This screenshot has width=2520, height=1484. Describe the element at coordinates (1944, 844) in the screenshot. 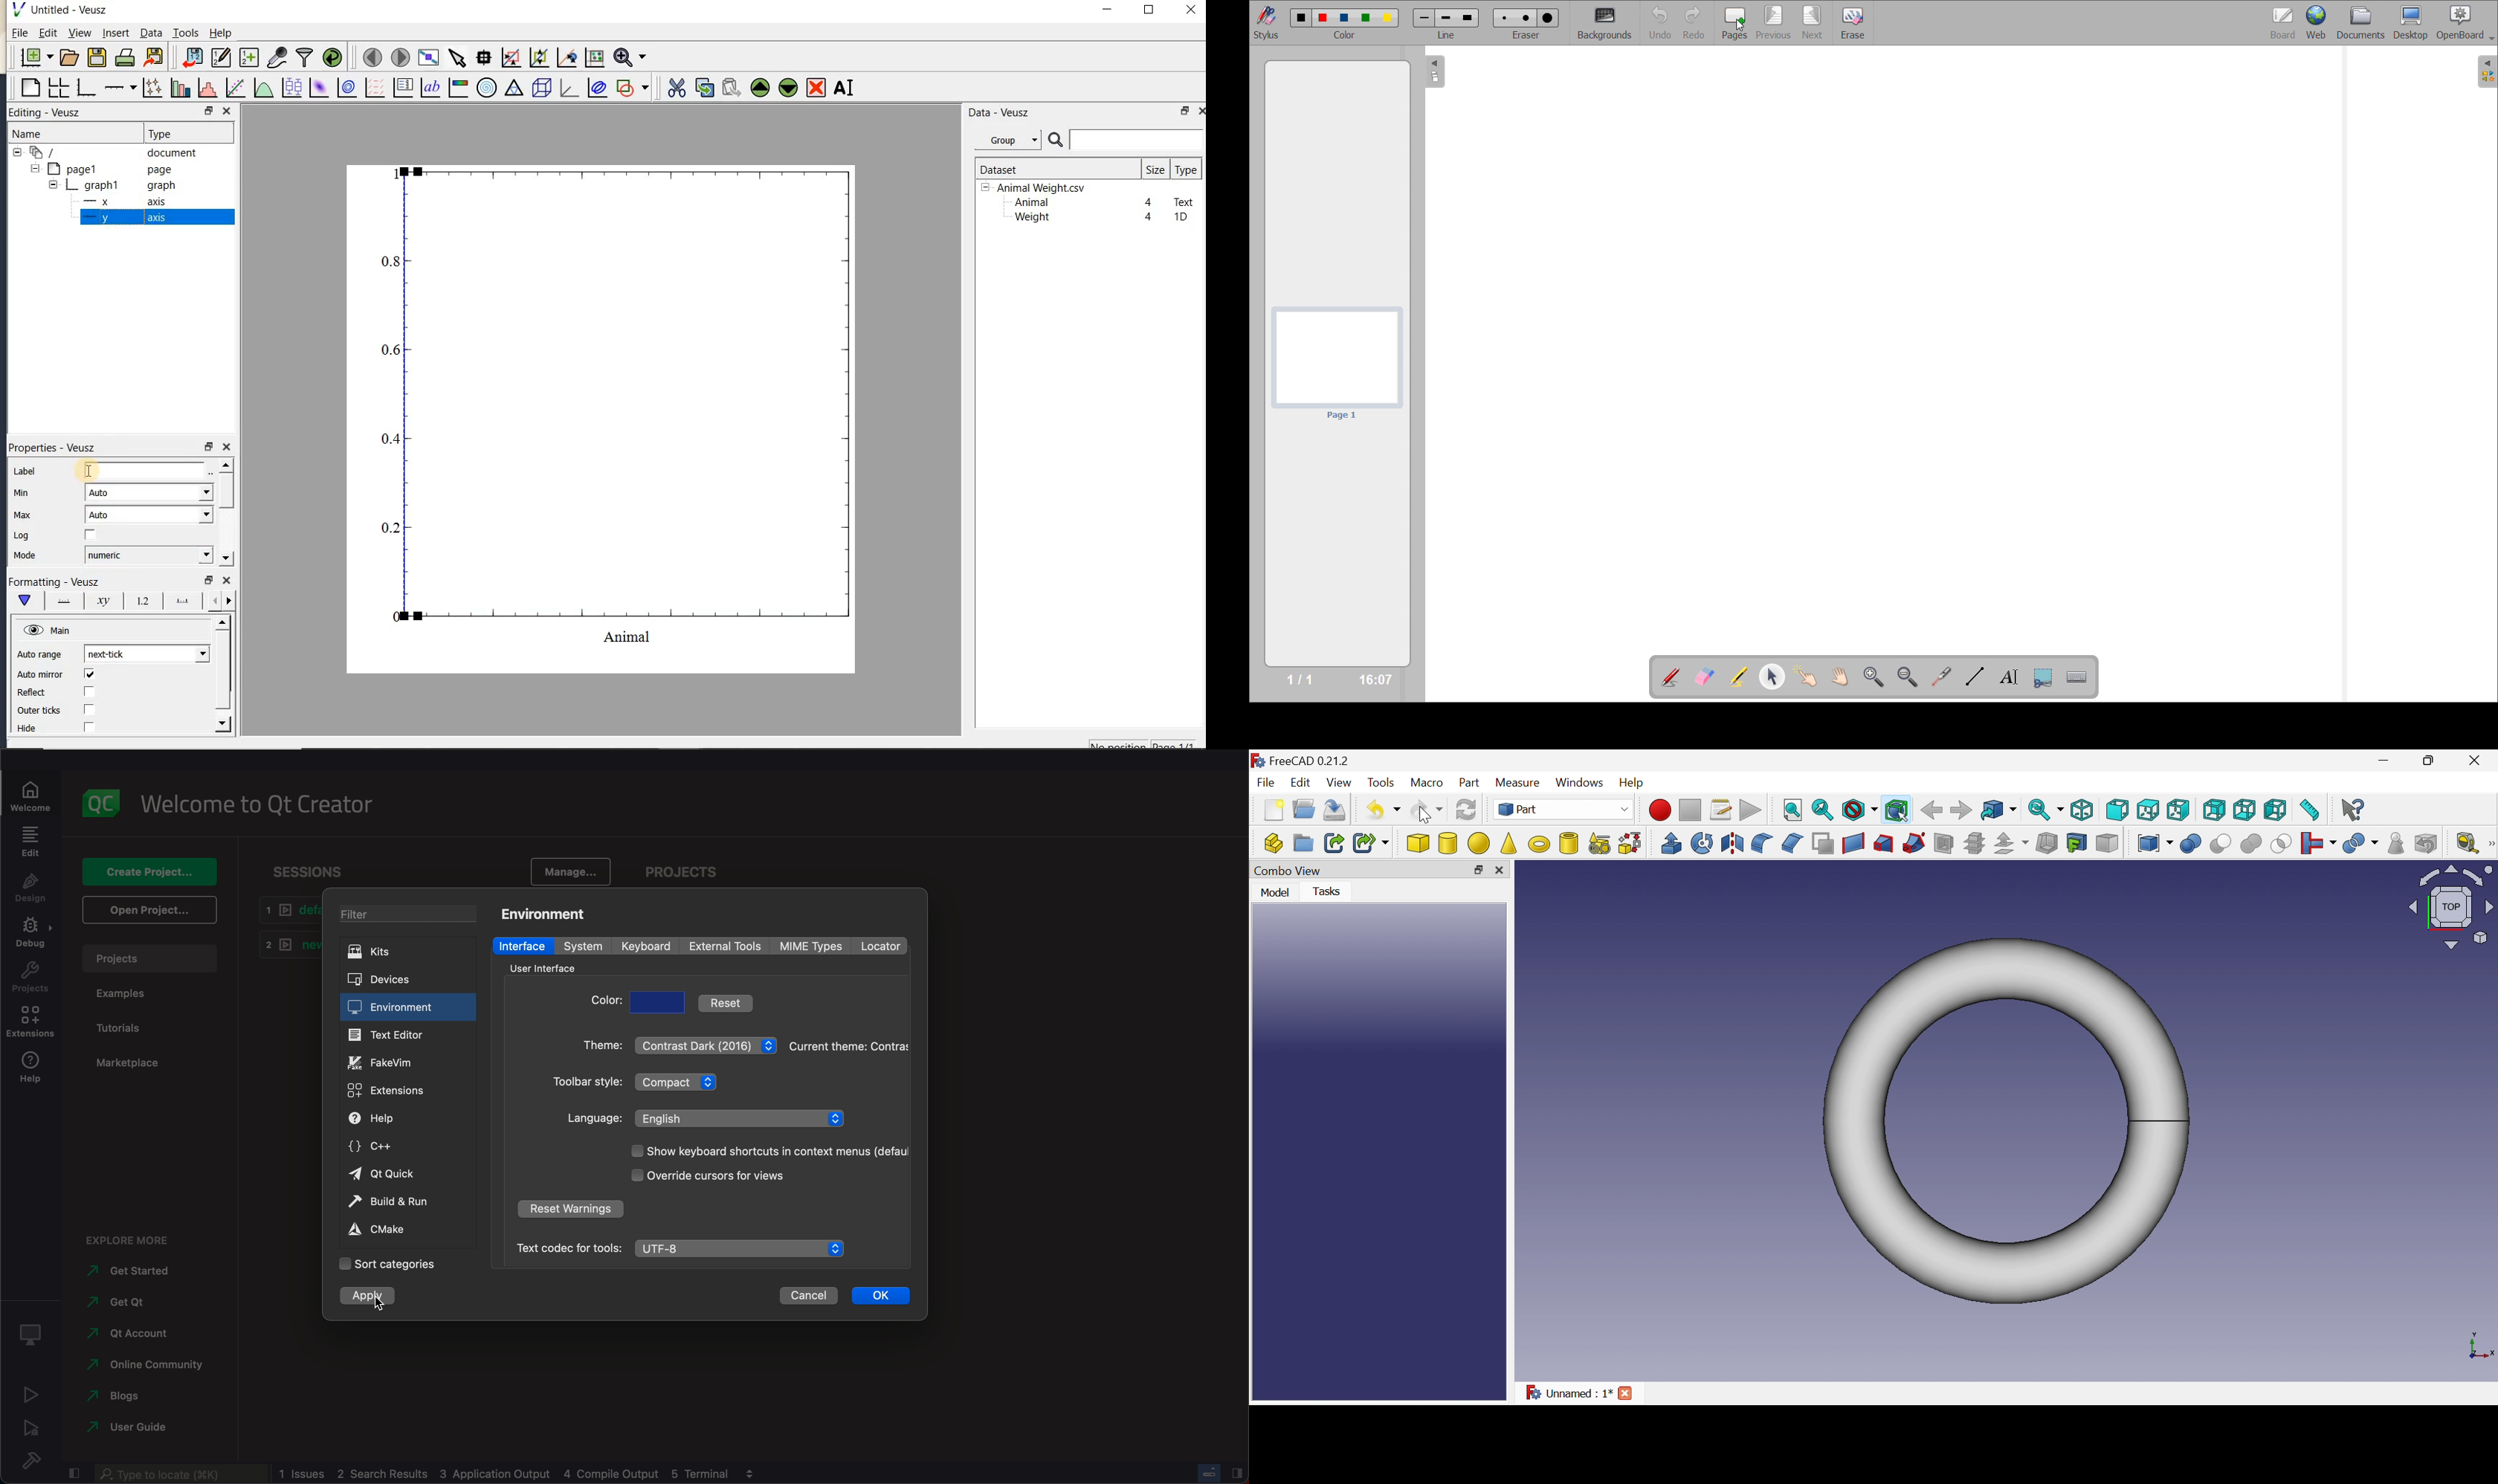

I see `Section` at that location.